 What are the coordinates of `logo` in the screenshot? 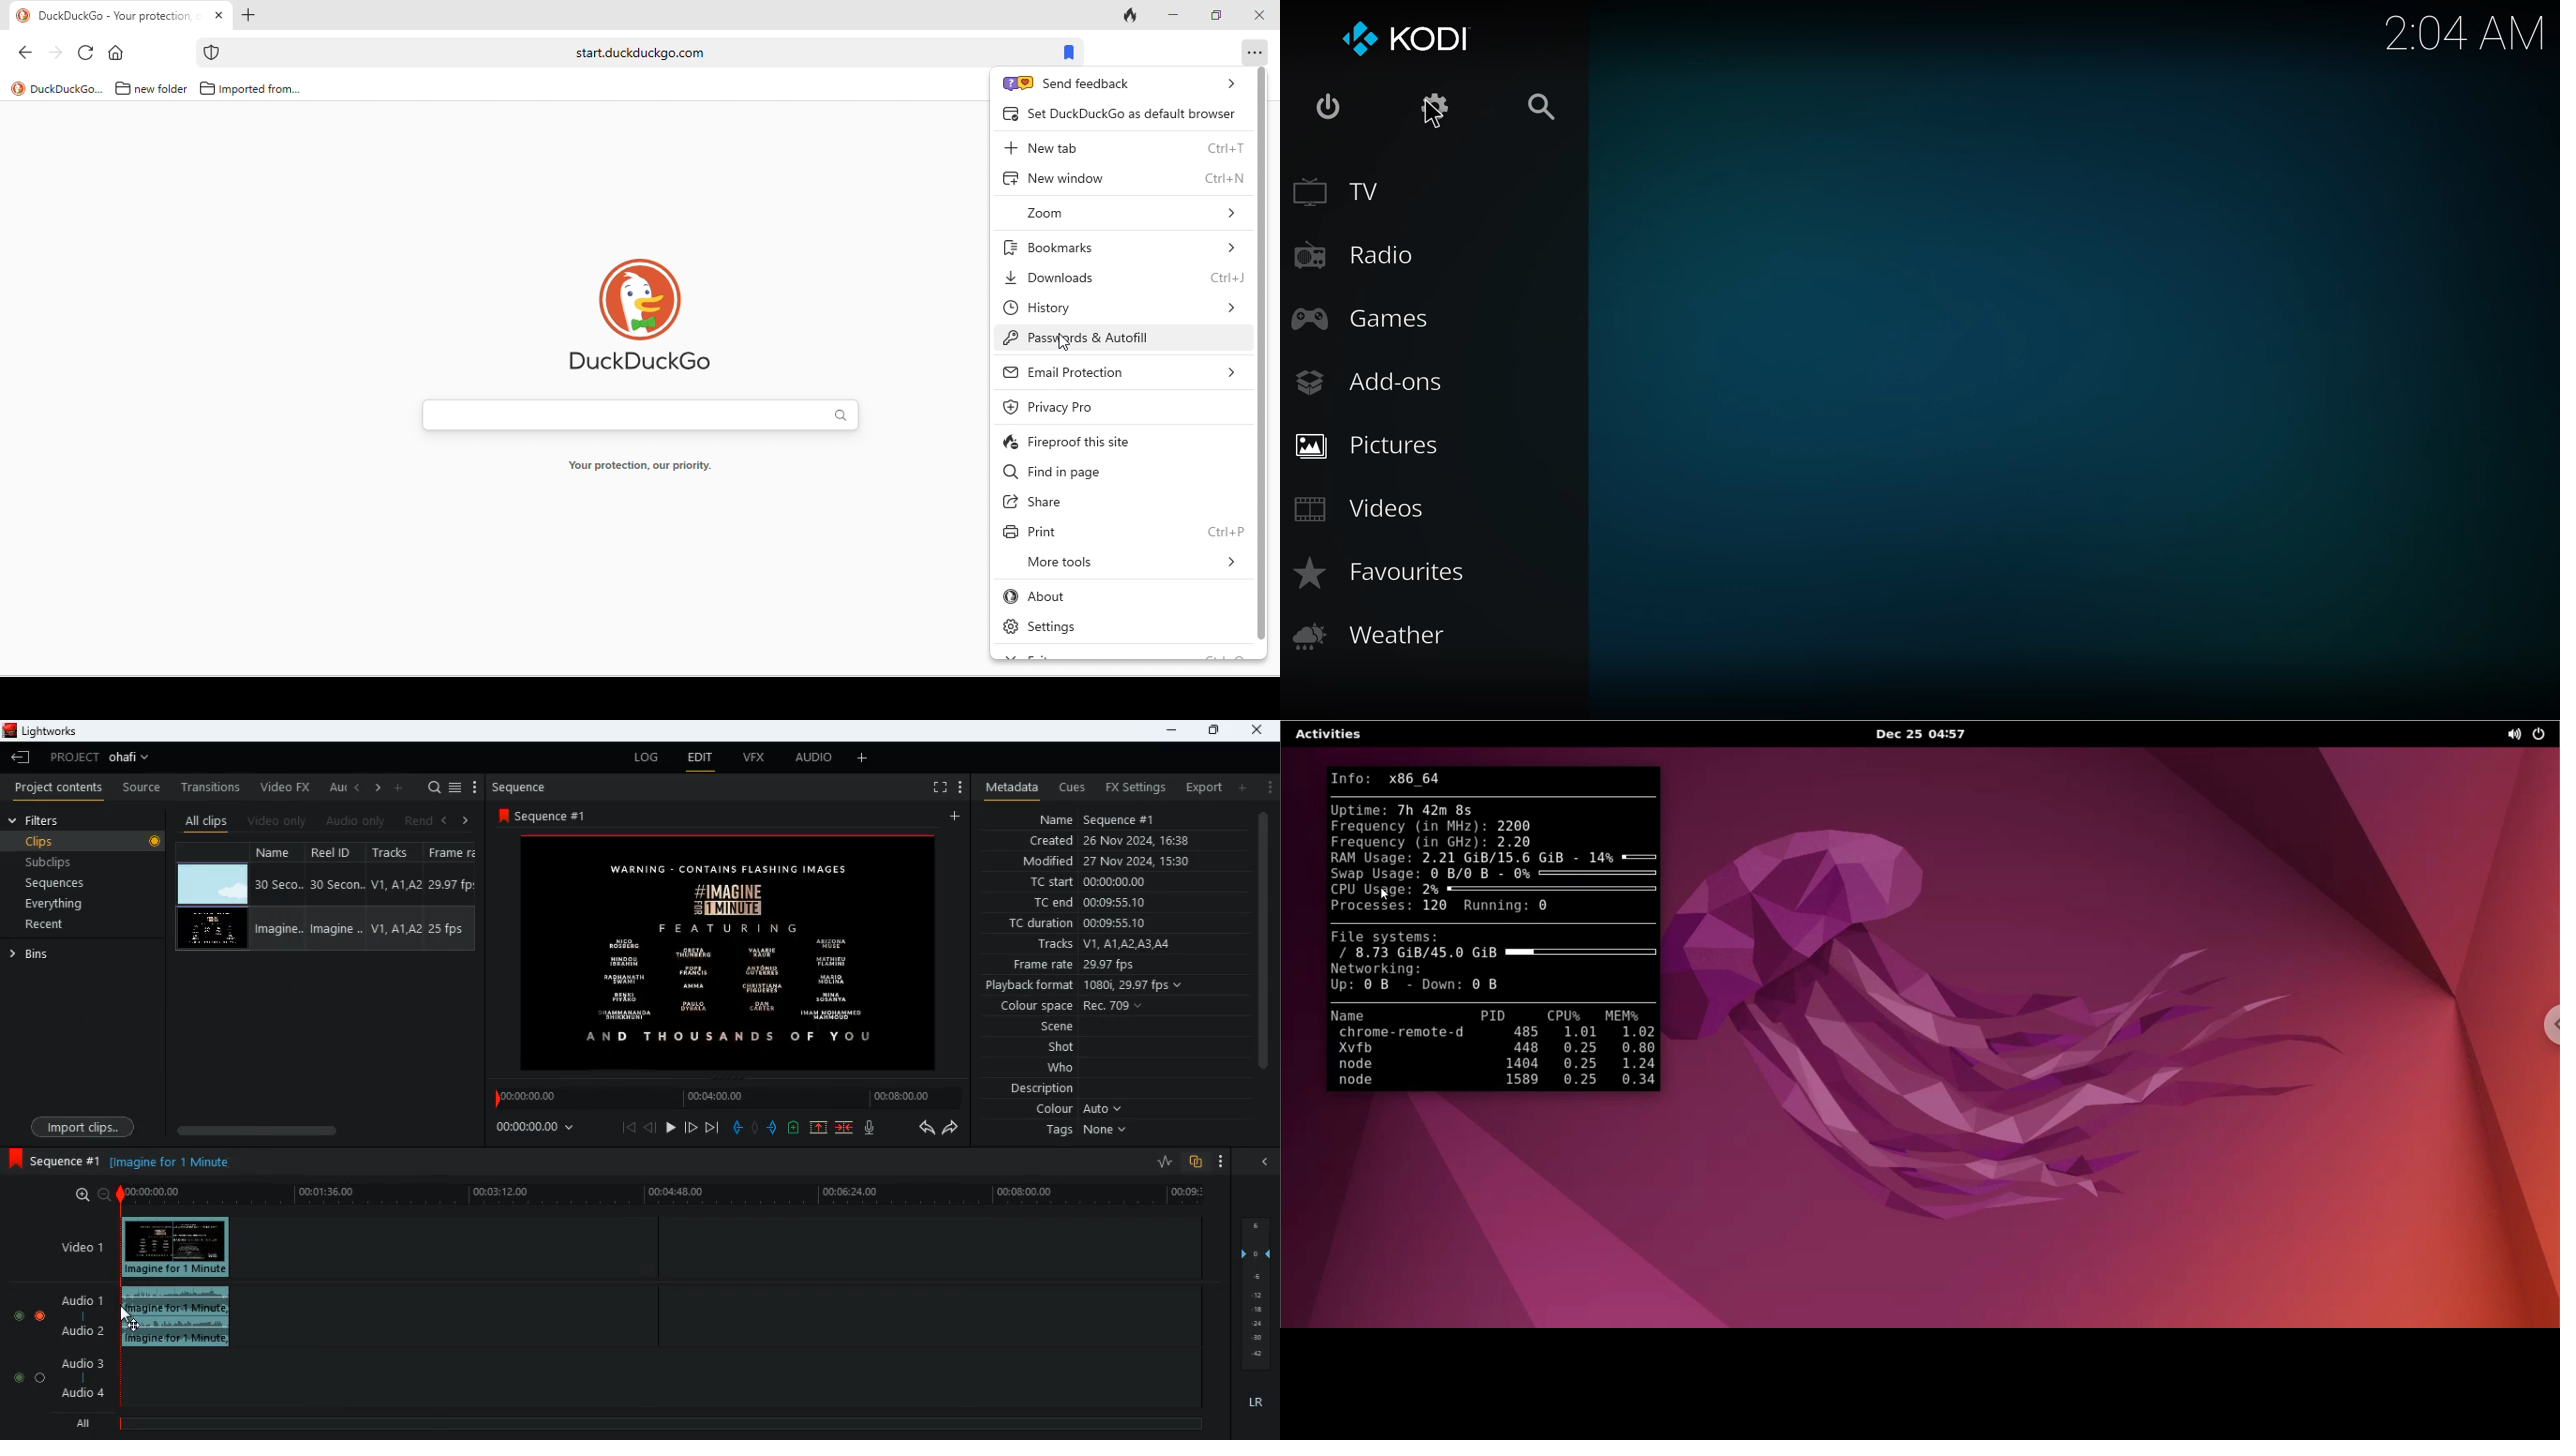 It's located at (23, 16).